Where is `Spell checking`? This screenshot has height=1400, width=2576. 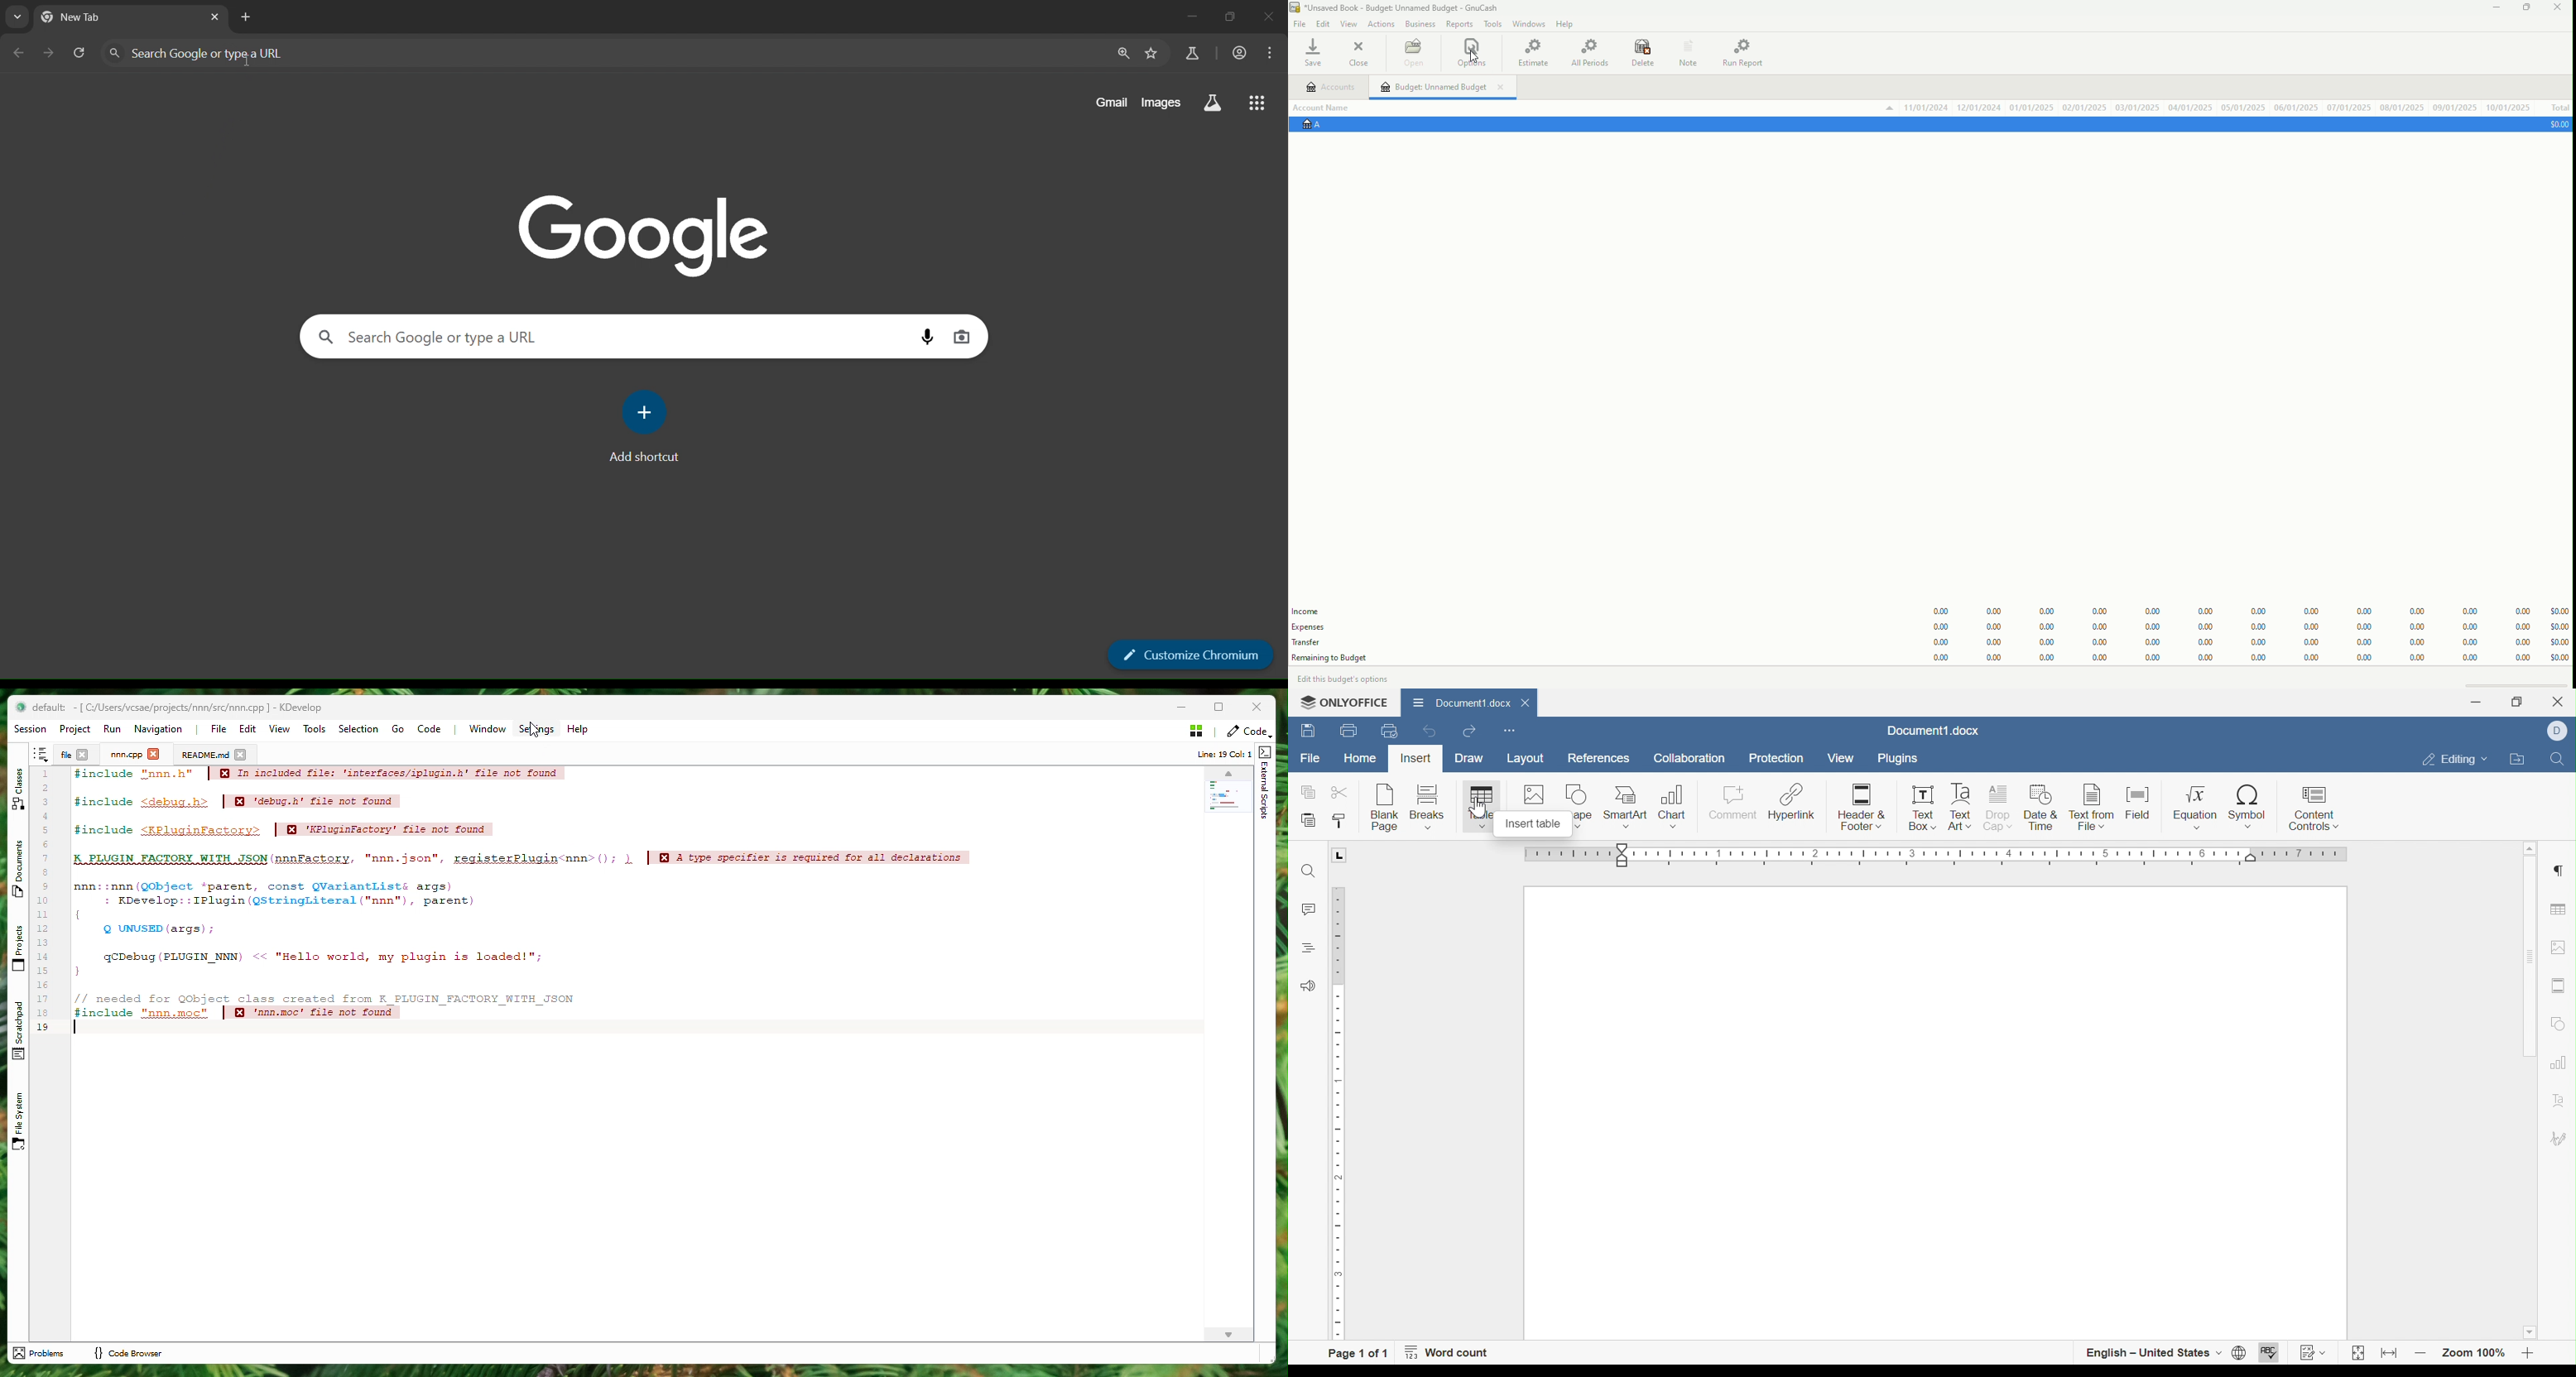 Spell checking is located at coordinates (2270, 1352).